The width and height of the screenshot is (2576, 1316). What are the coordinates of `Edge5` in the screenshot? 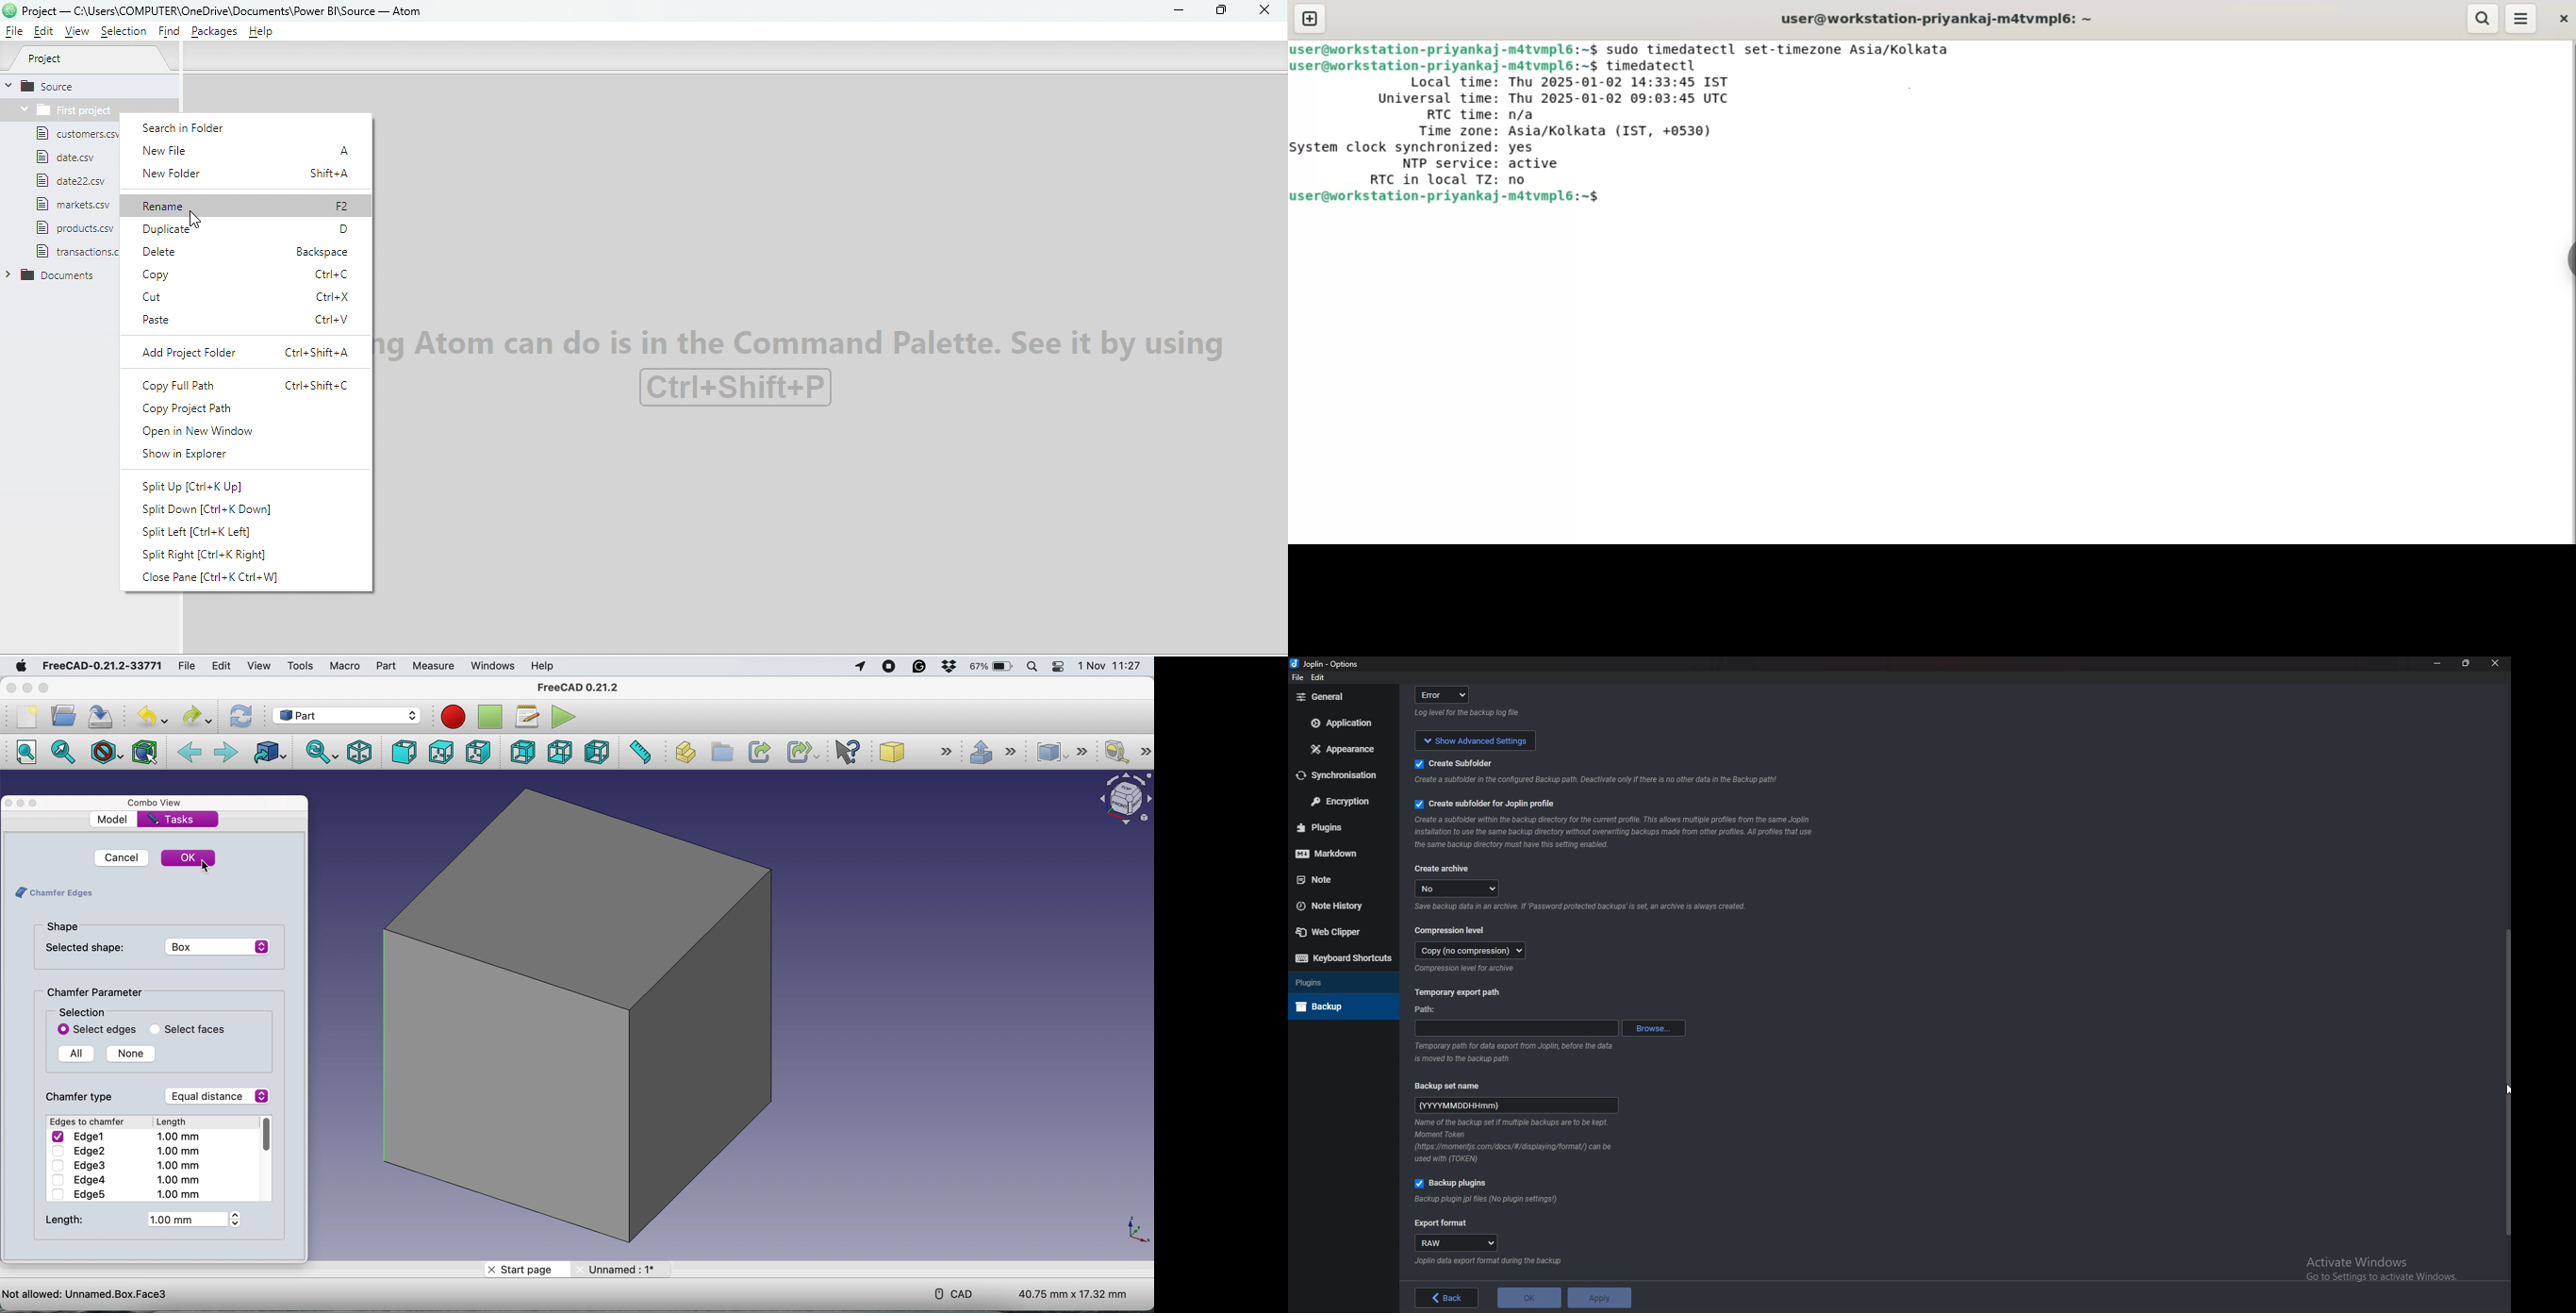 It's located at (128, 1193).